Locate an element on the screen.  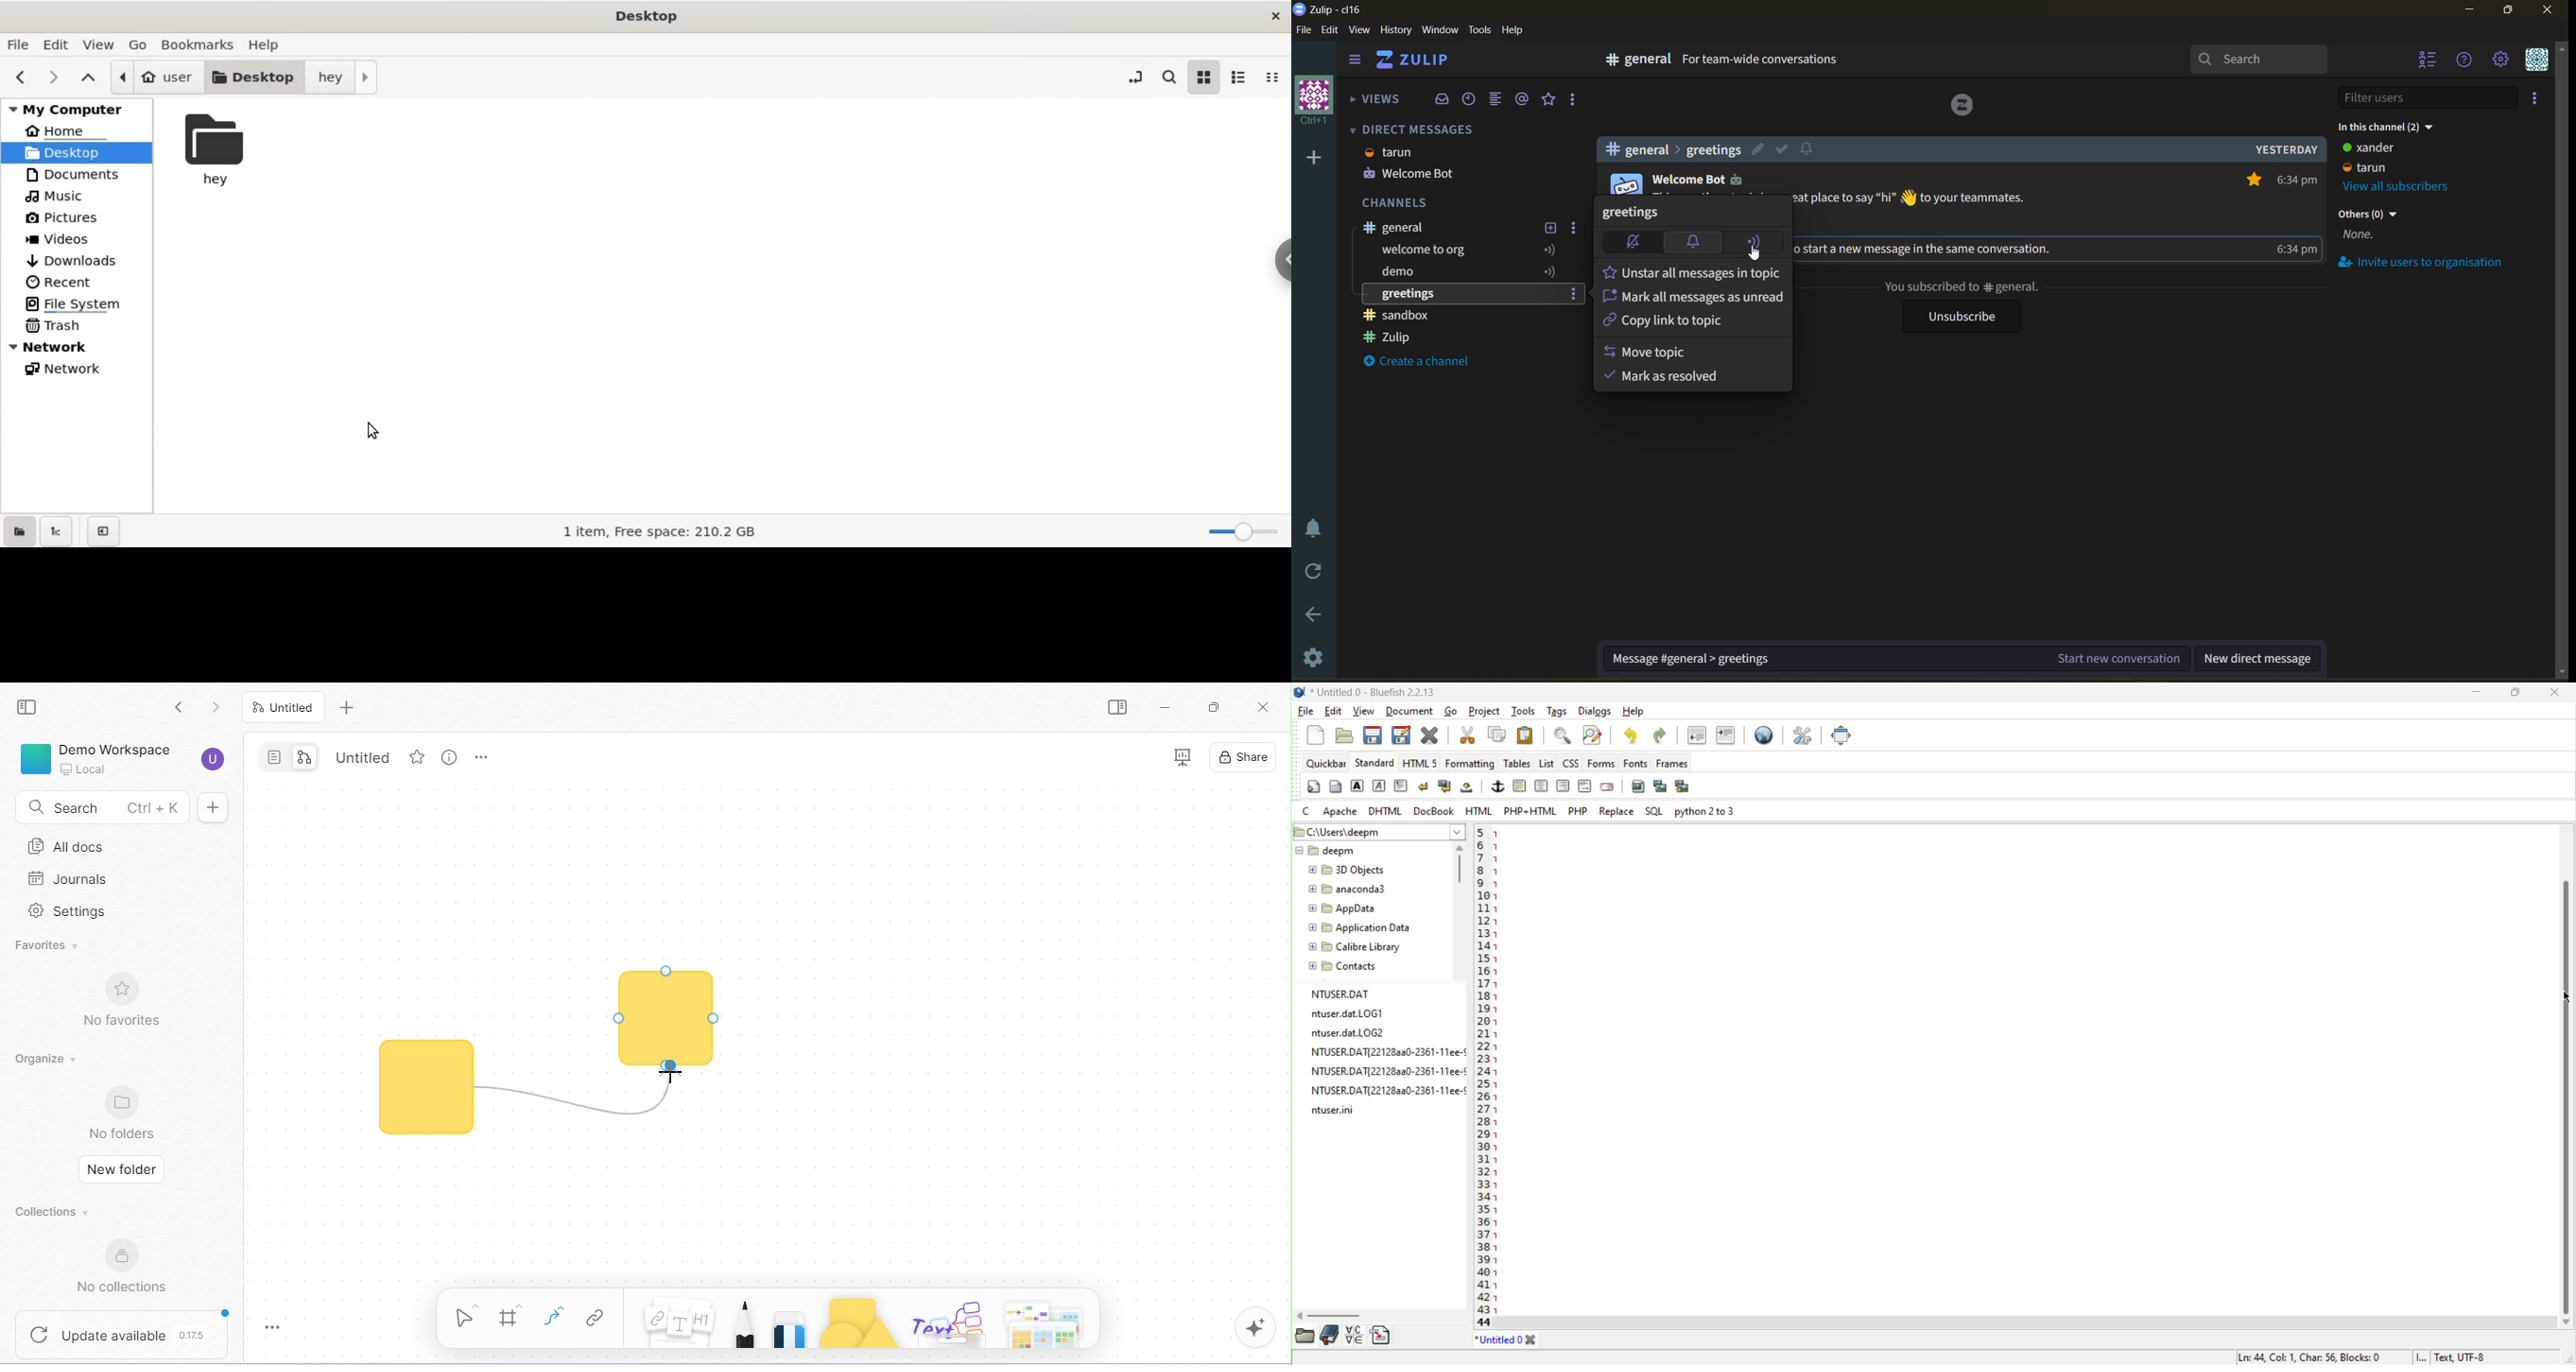
enable do not disturb is located at coordinates (1310, 528).